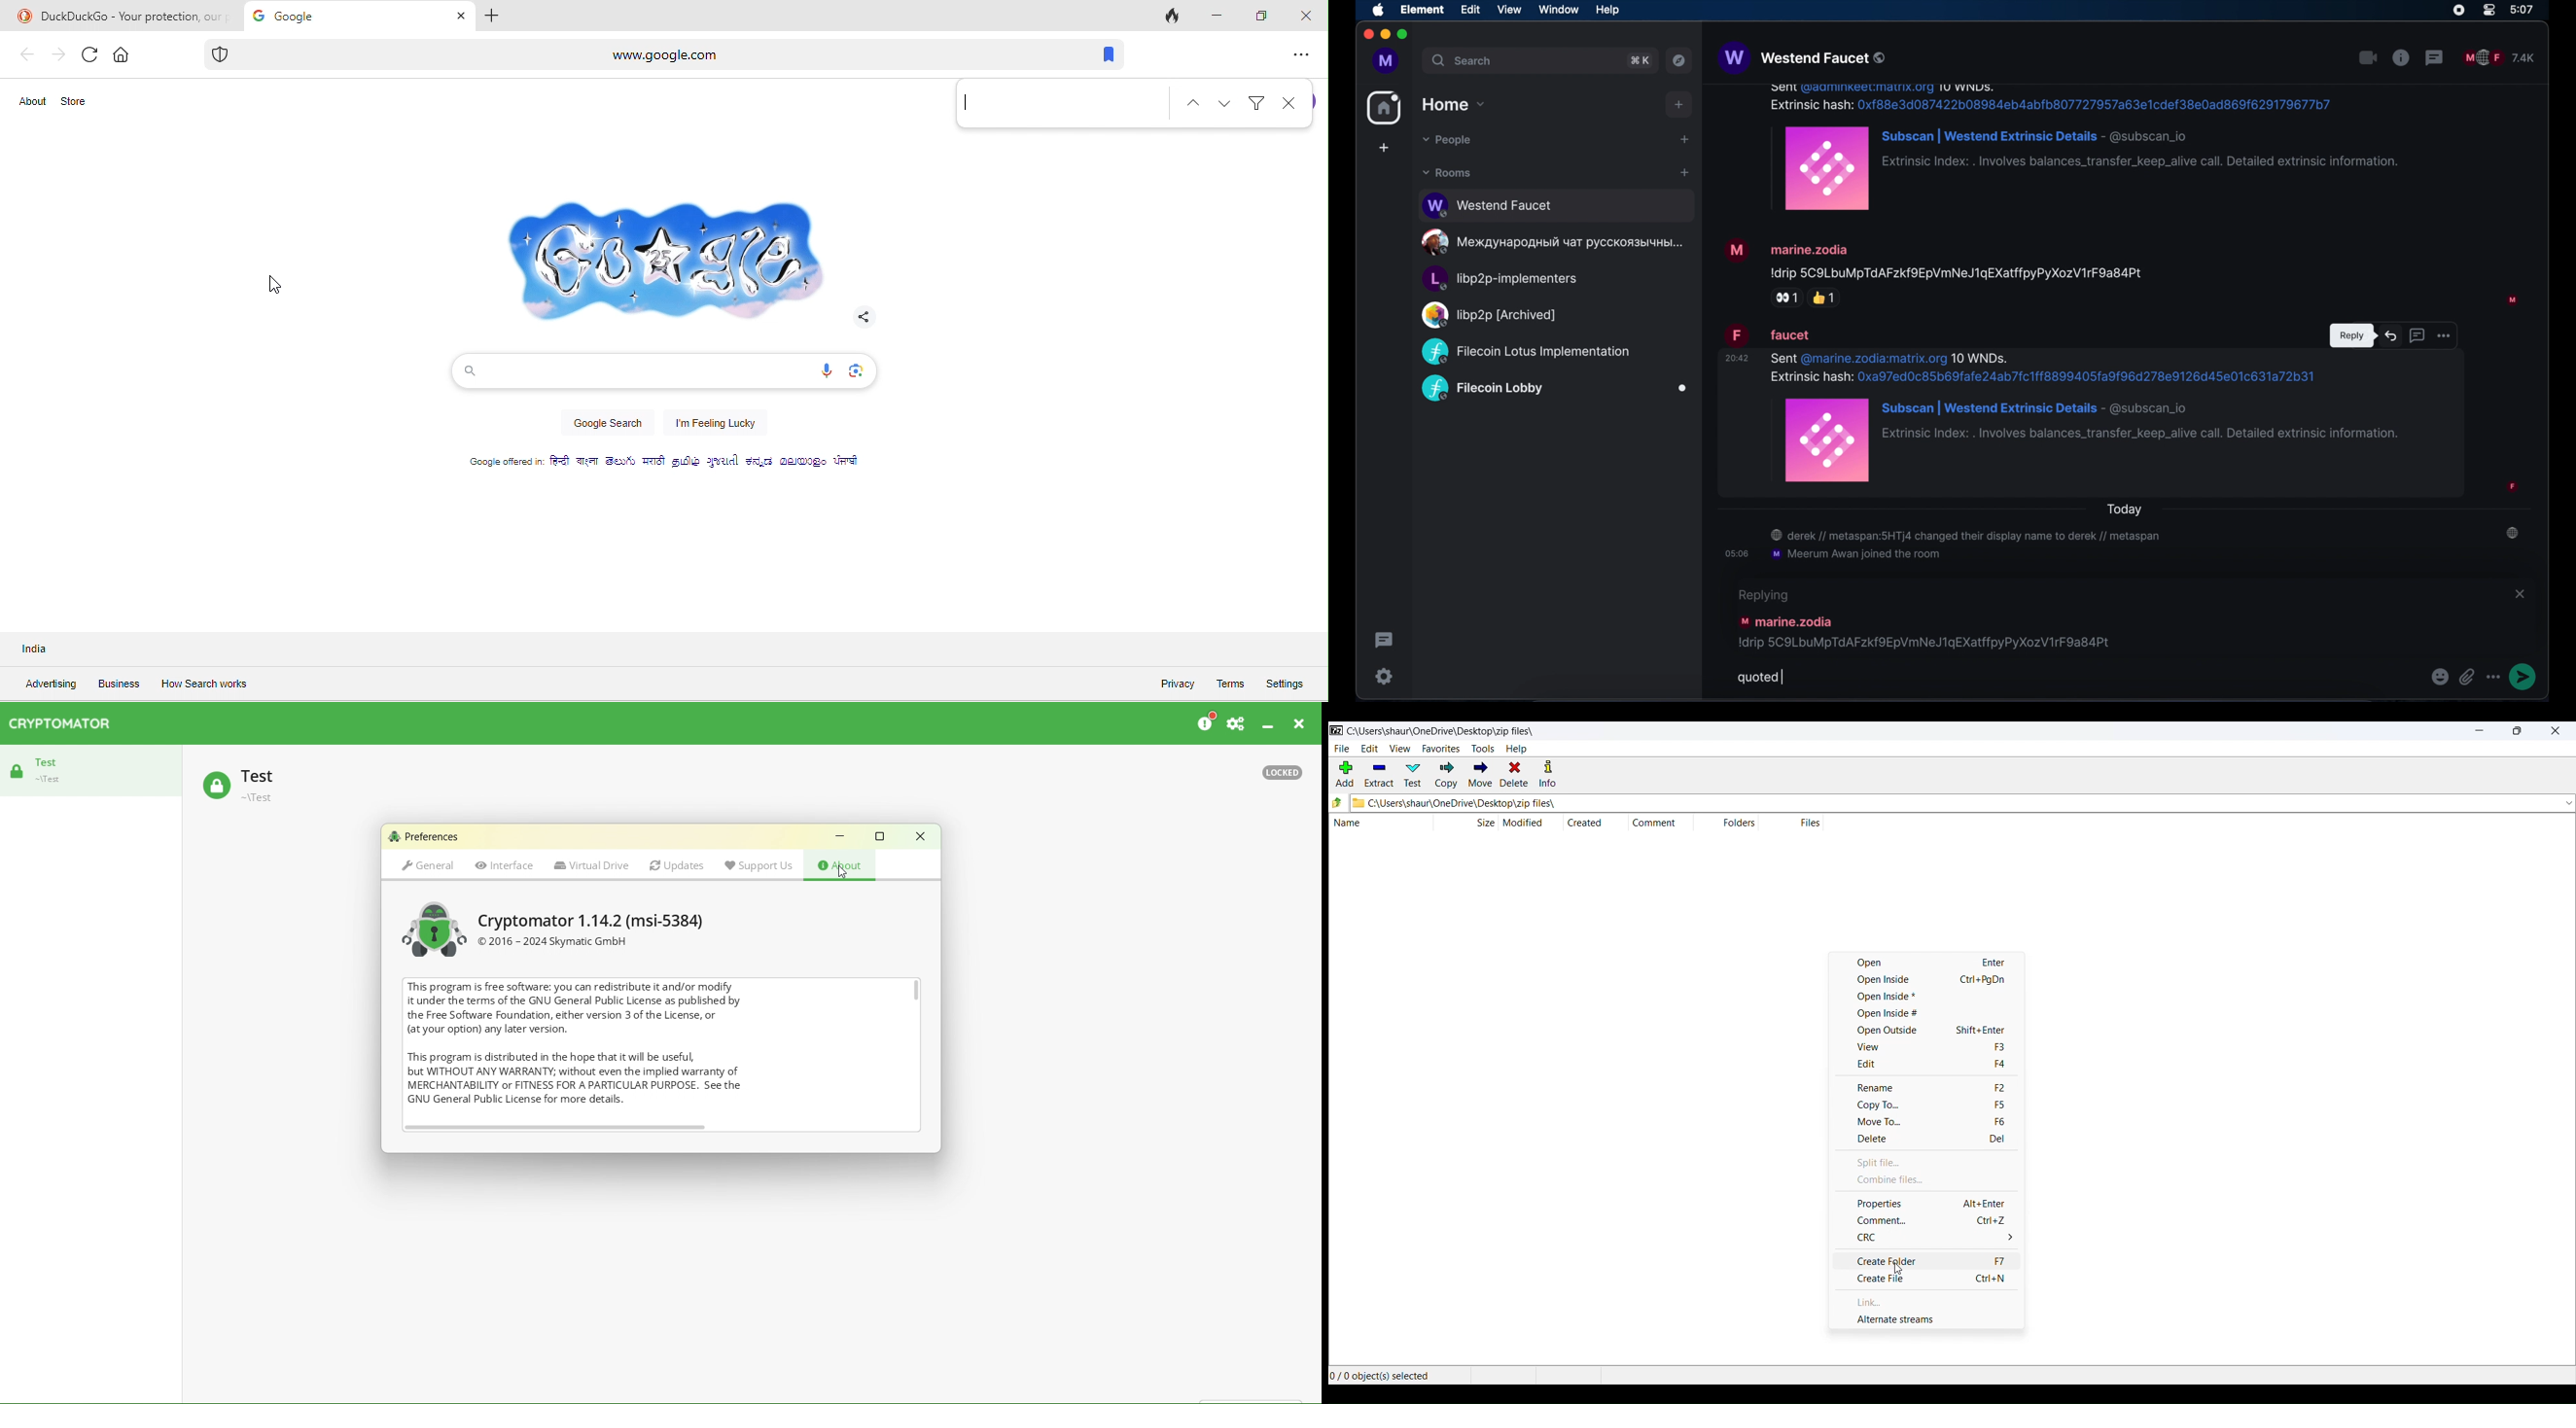 This screenshot has height=1428, width=2576. Describe the element at coordinates (1685, 173) in the screenshot. I see `add room` at that location.